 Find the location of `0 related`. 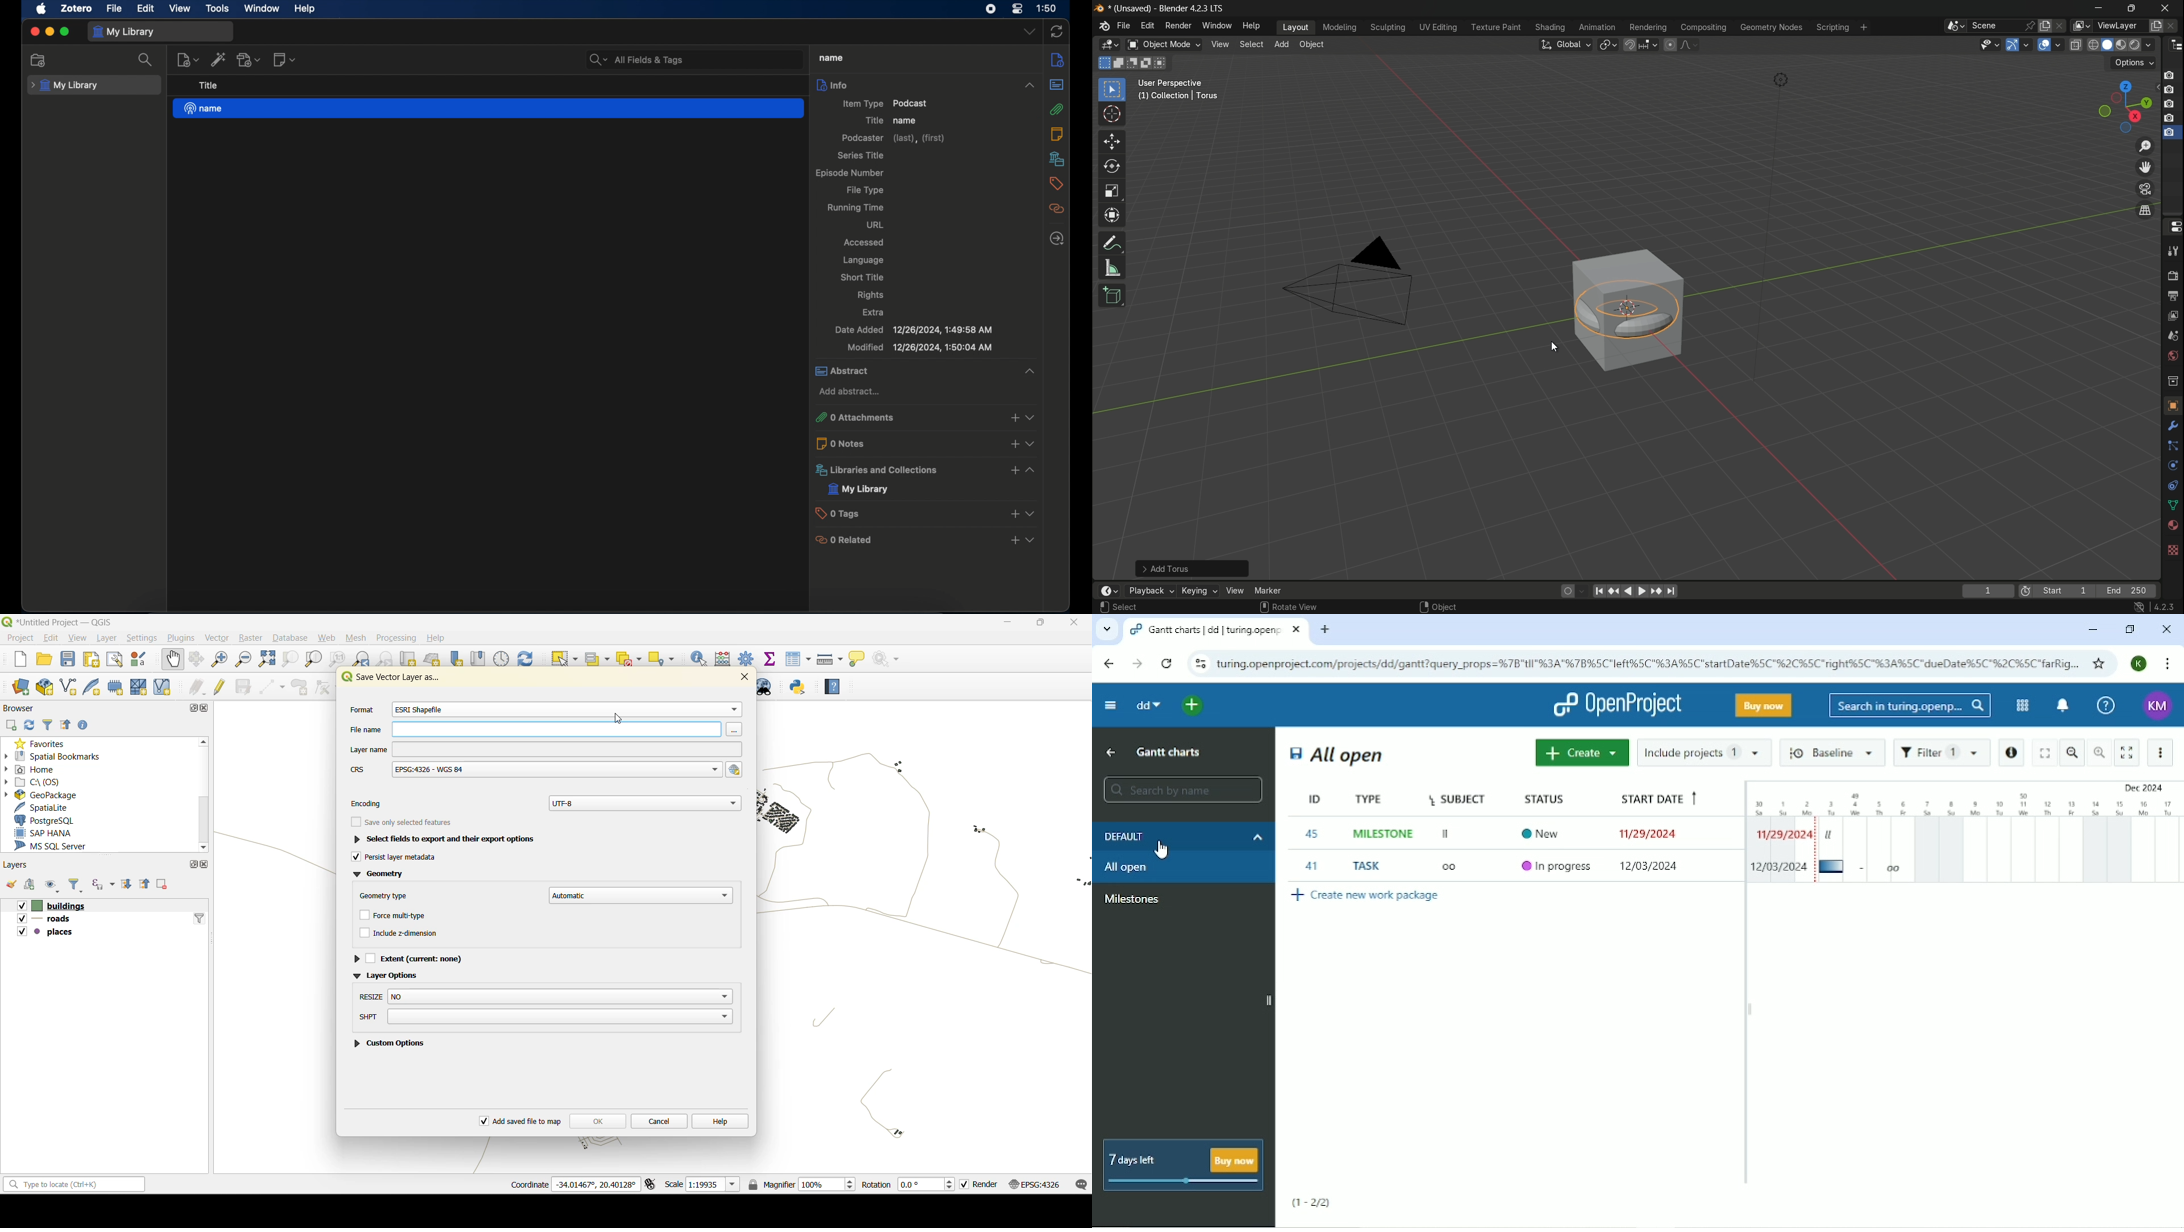

0 related is located at coordinates (927, 541).